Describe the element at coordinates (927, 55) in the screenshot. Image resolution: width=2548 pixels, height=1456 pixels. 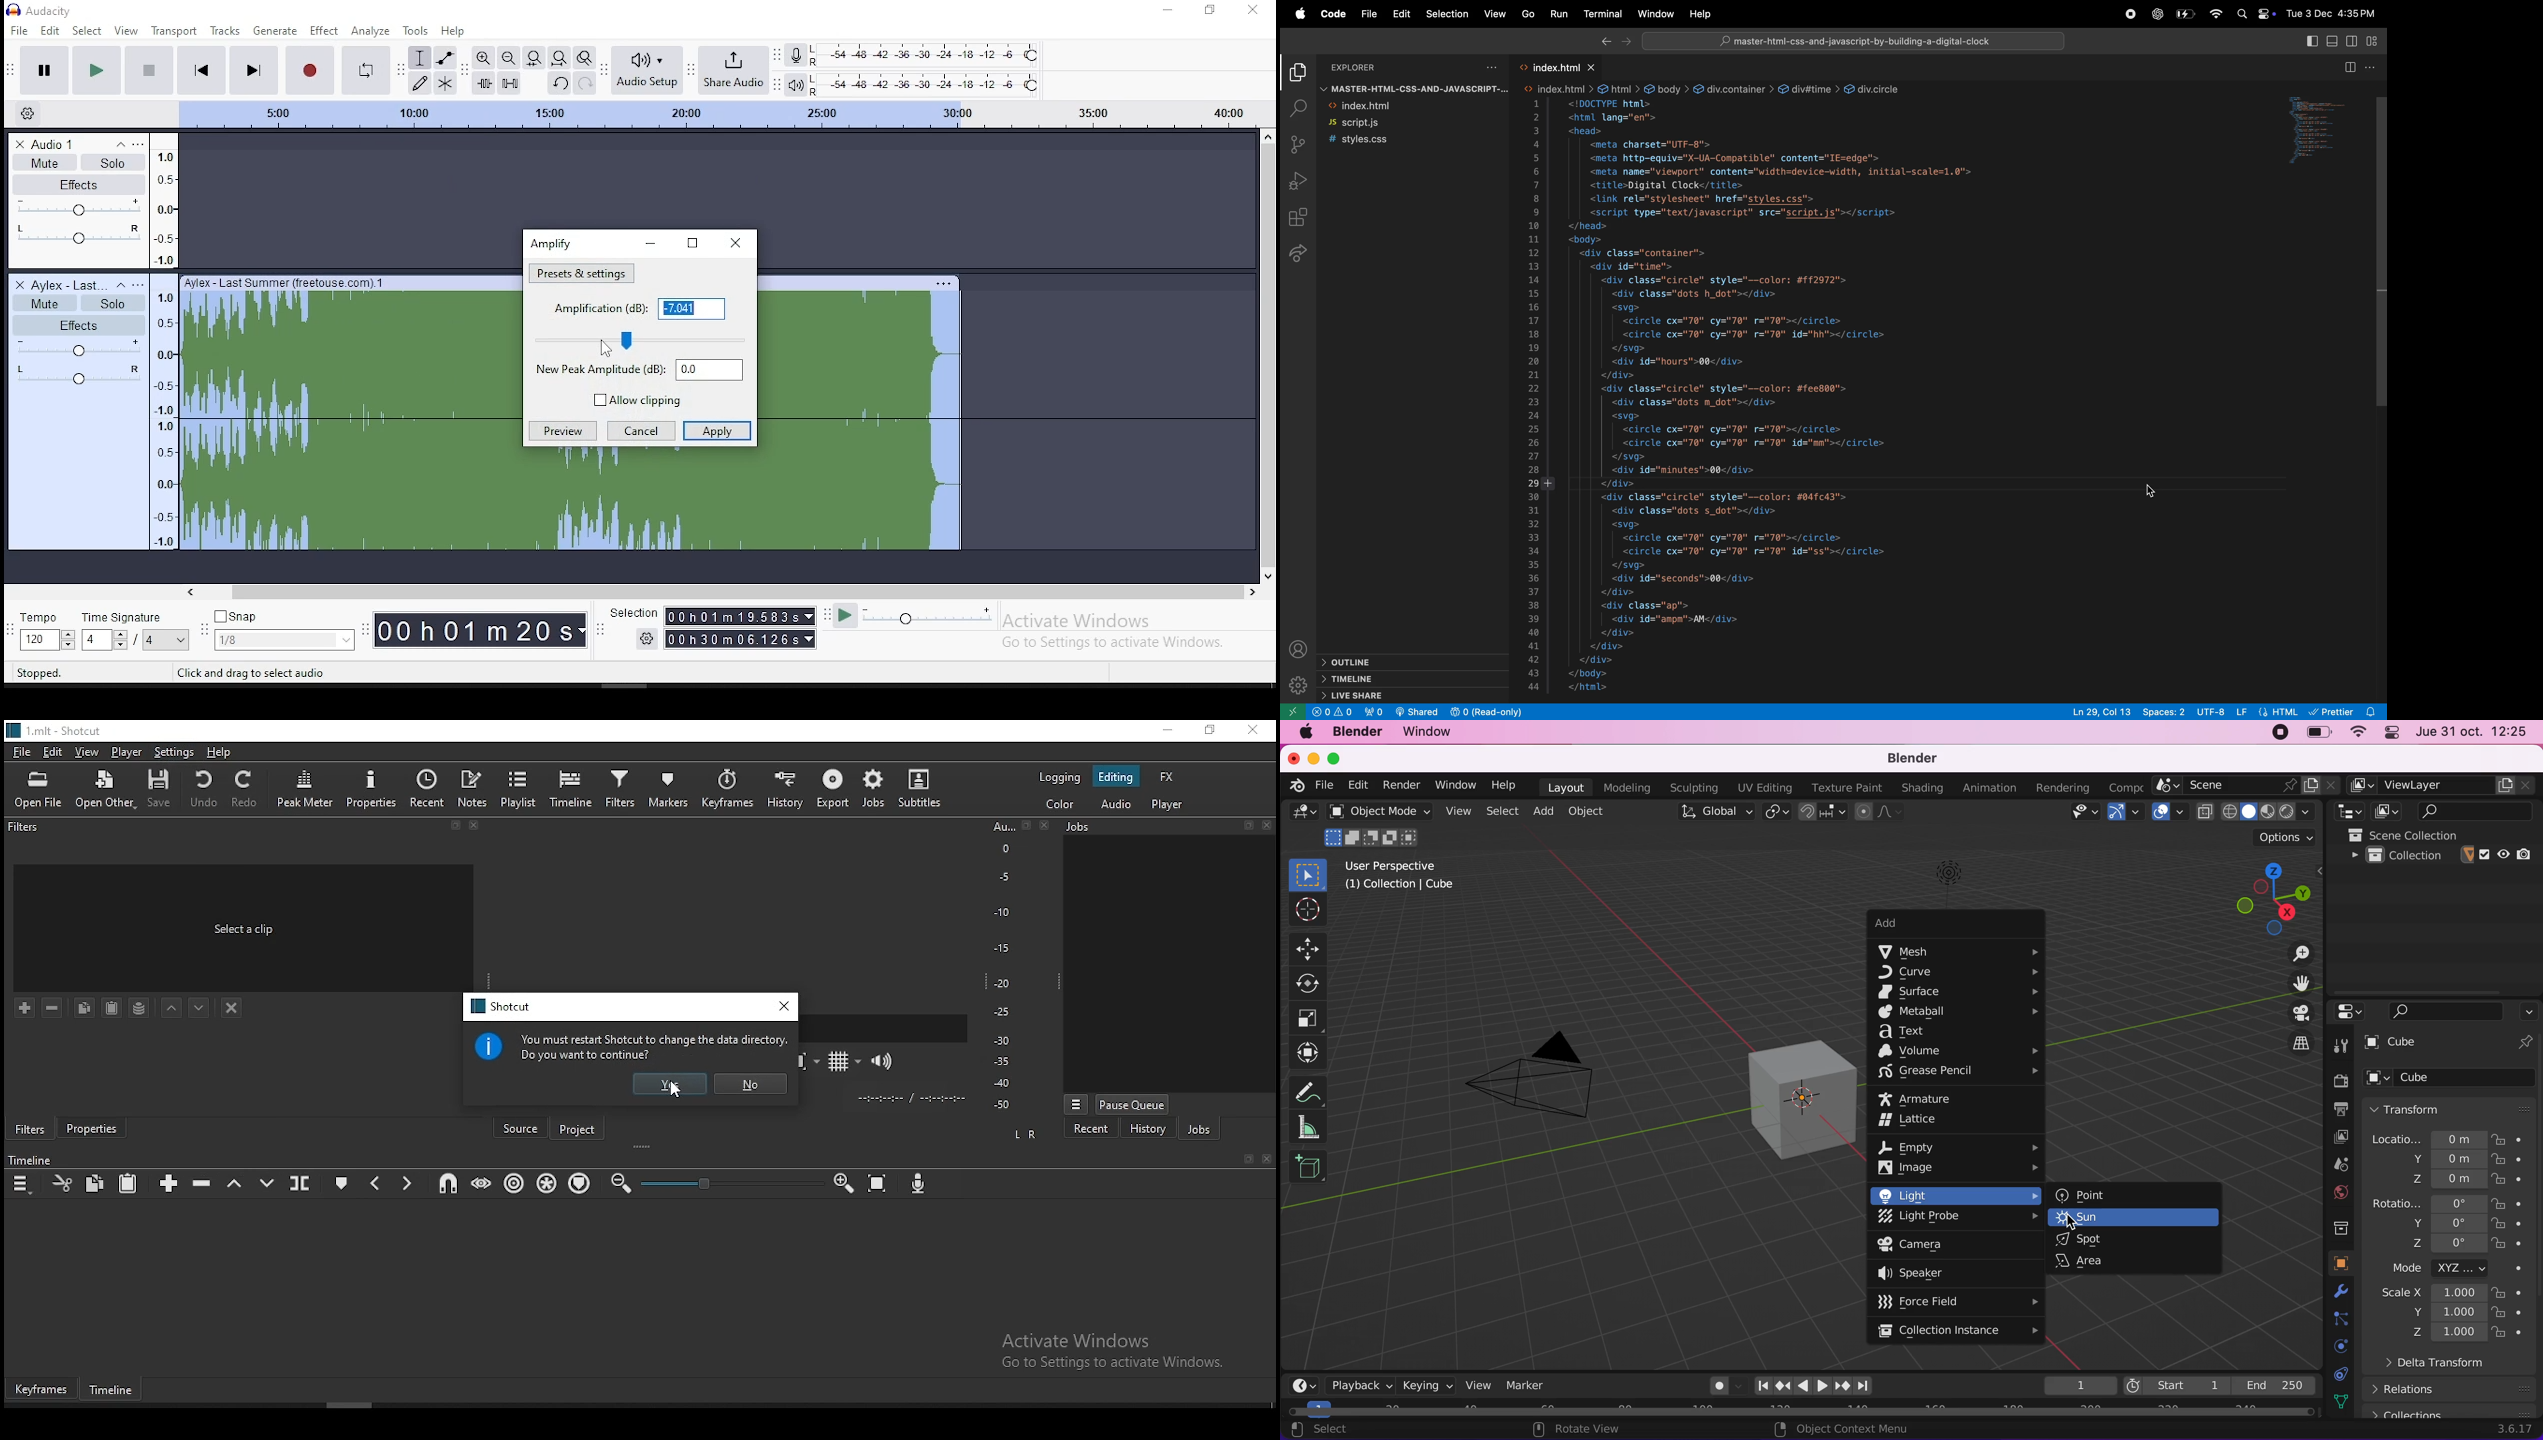
I see `recording level` at that location.